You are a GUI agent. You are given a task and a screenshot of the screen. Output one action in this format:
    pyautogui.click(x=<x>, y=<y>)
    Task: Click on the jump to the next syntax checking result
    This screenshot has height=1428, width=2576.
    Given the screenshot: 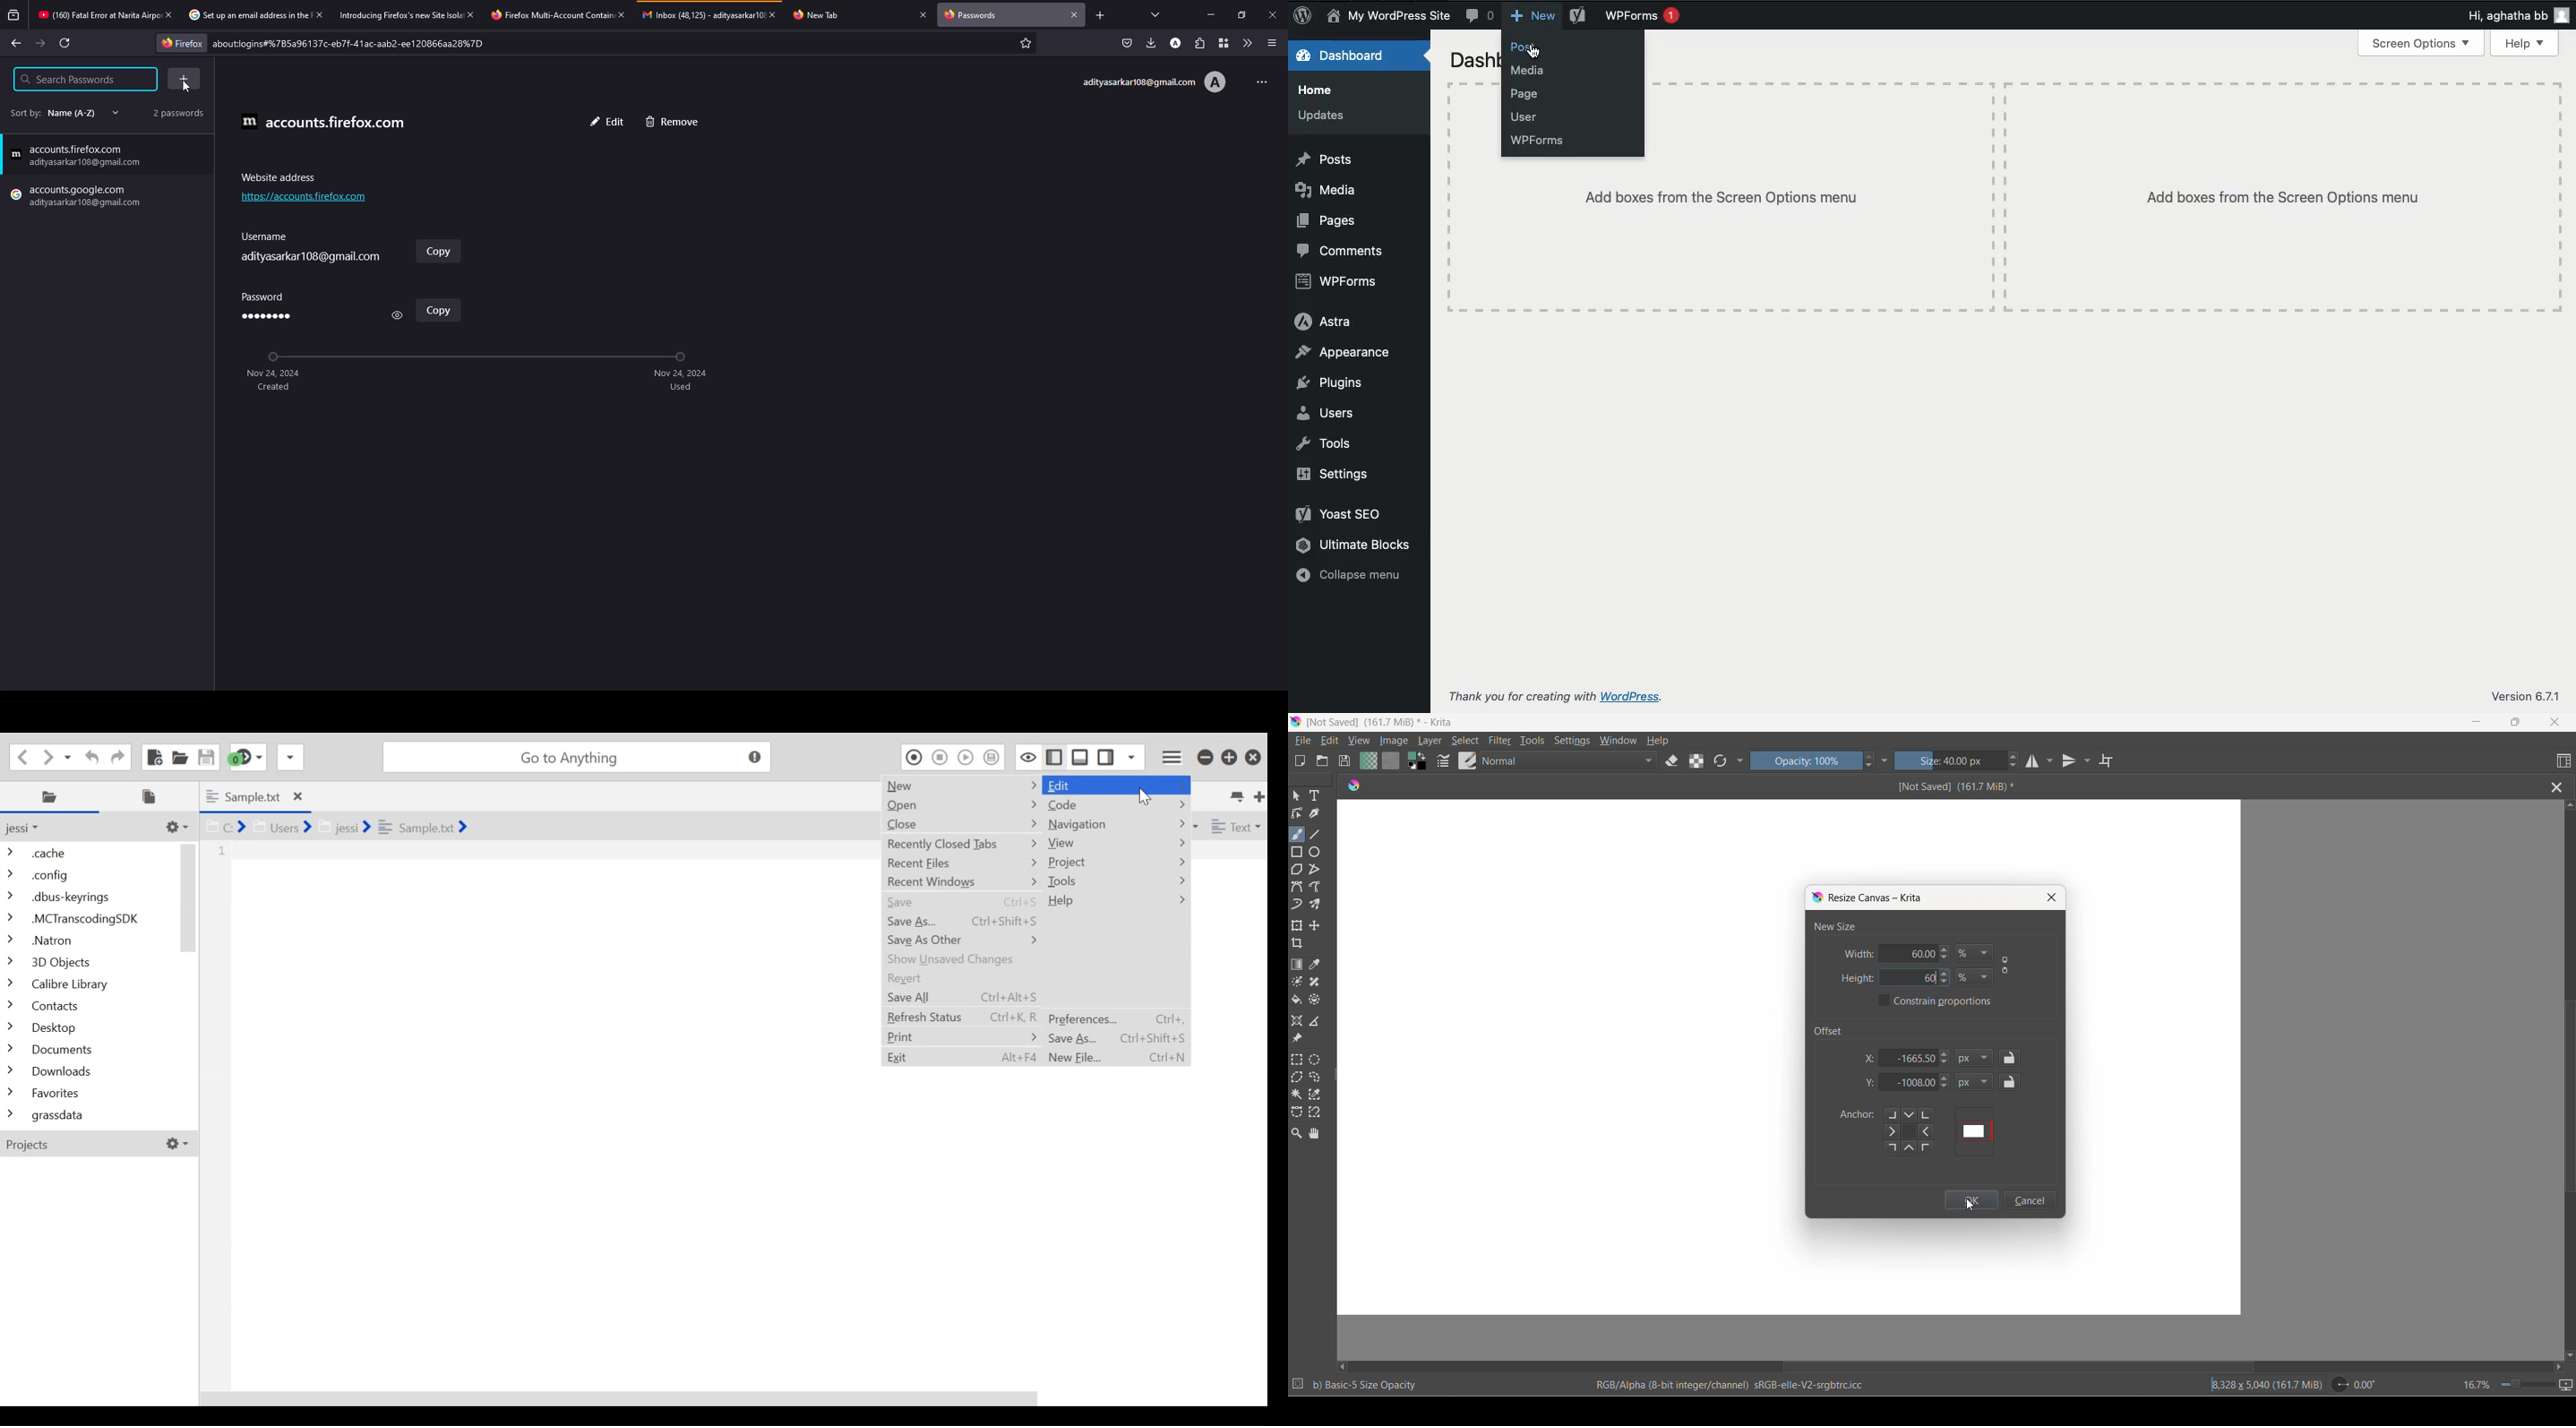 What is the action you would take?
    pyautogui.click(x=247, y=757)
    